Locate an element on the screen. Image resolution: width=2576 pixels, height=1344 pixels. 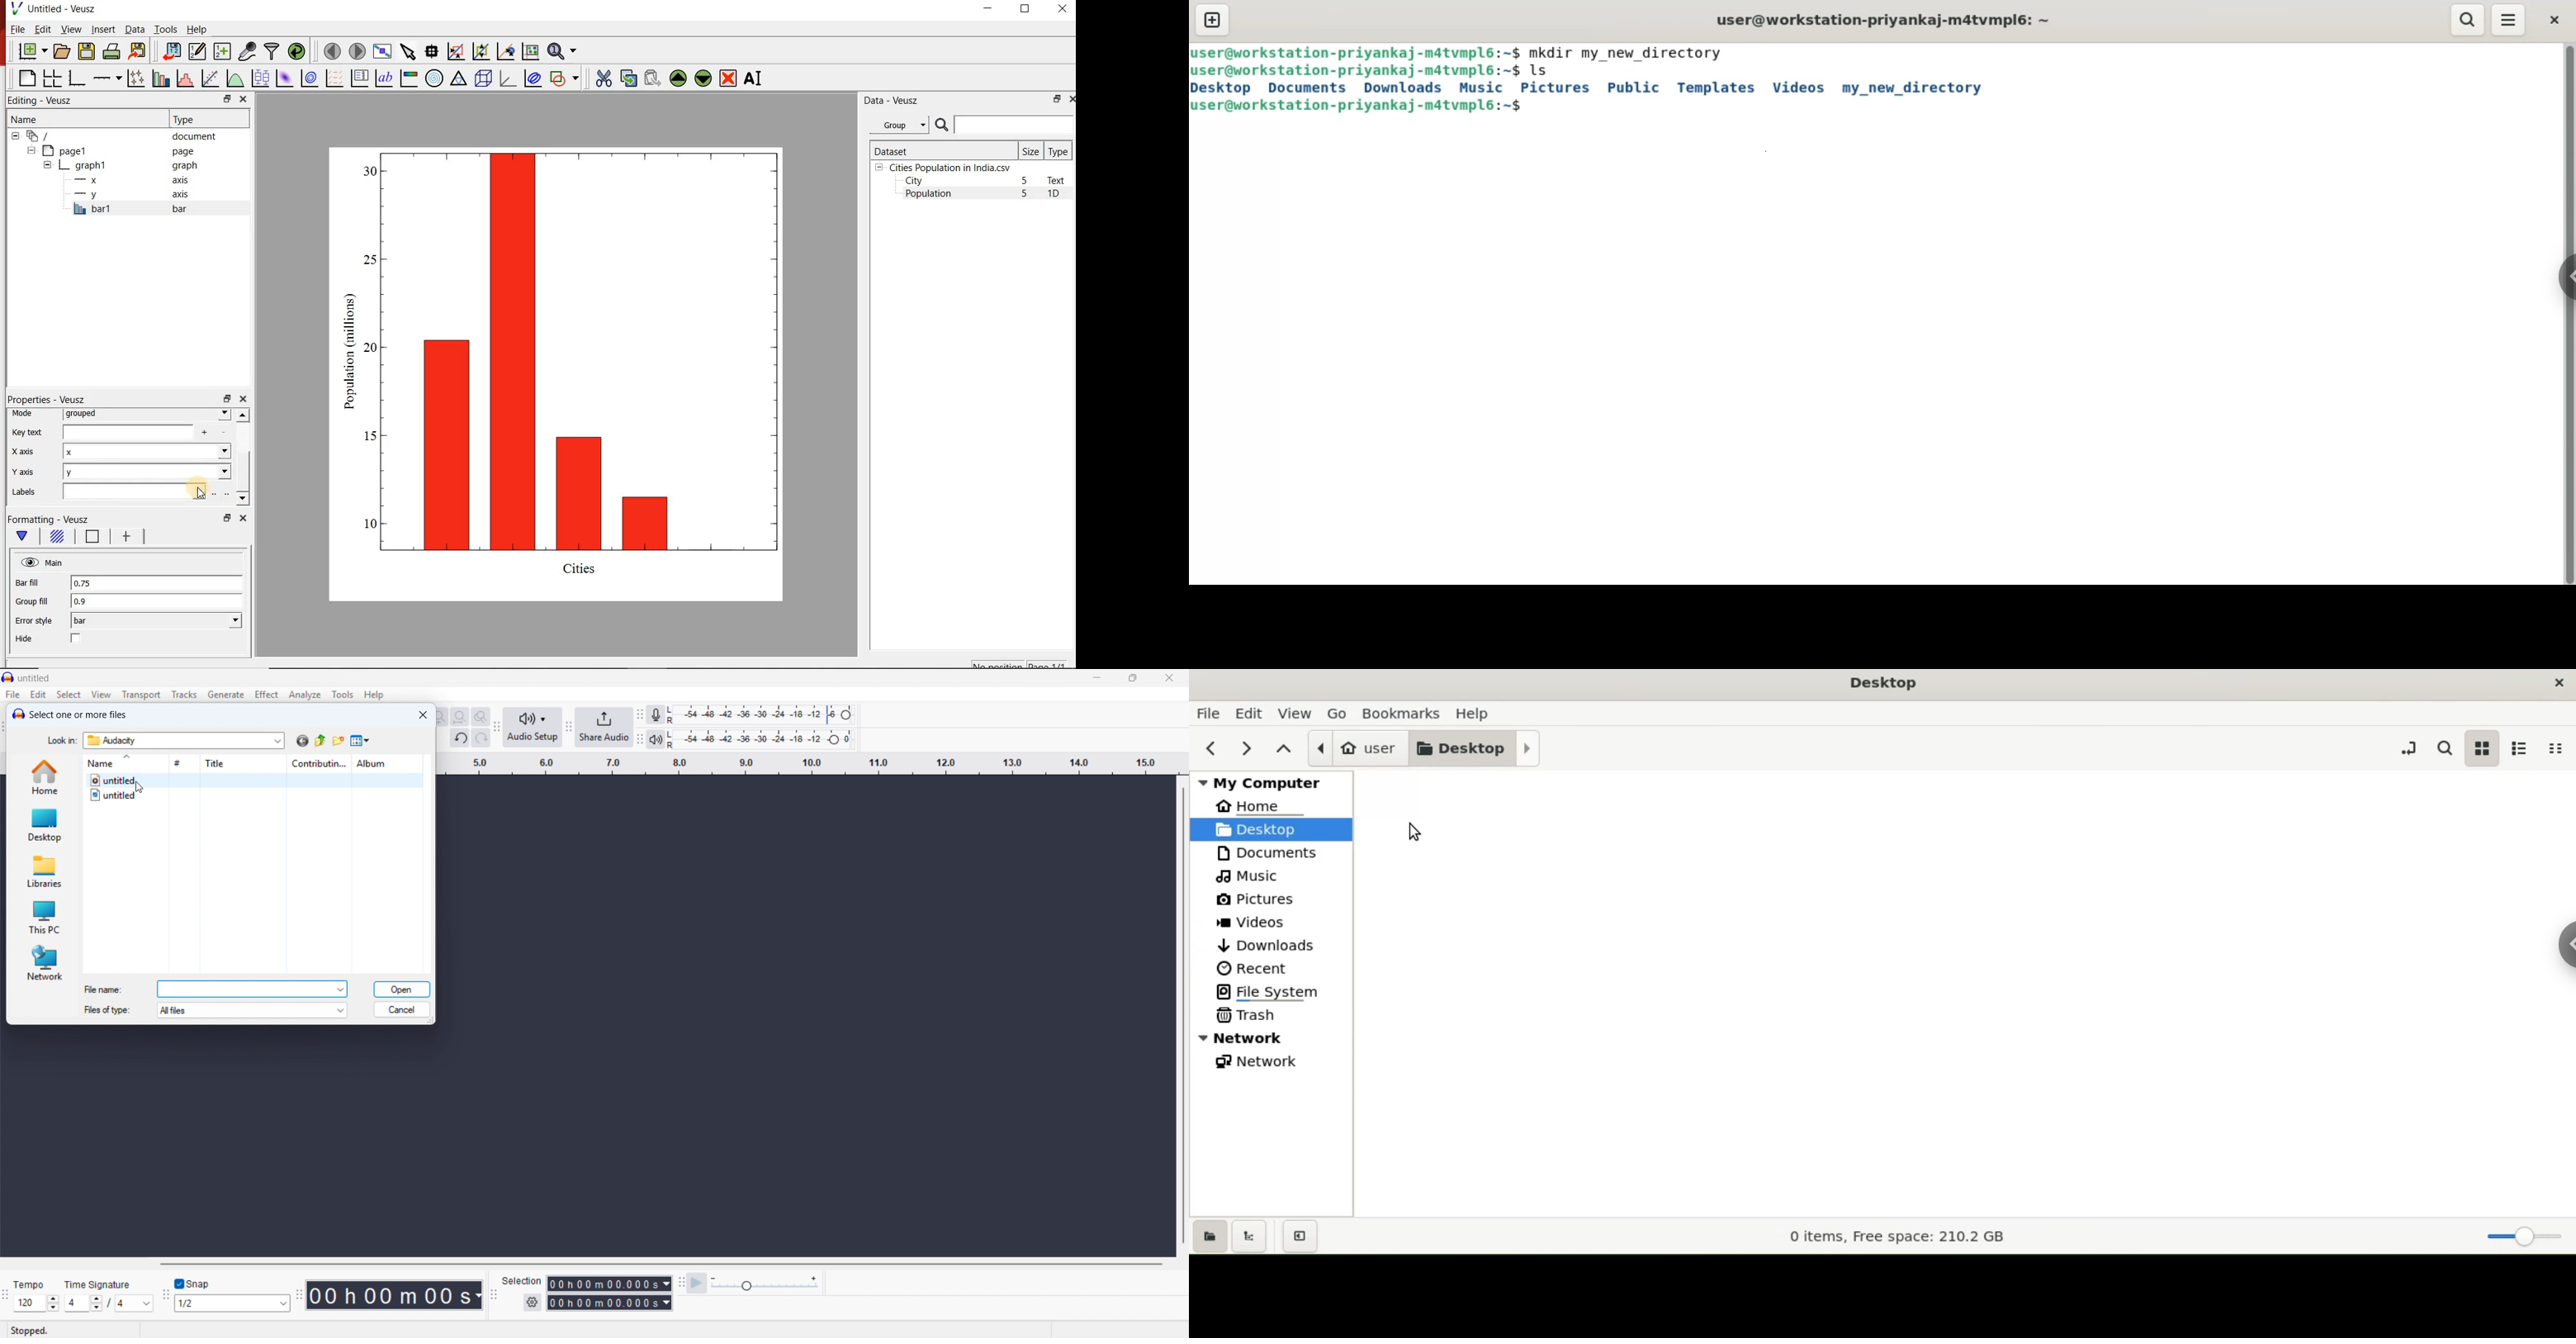
Close is located at coordinates (423, 715).